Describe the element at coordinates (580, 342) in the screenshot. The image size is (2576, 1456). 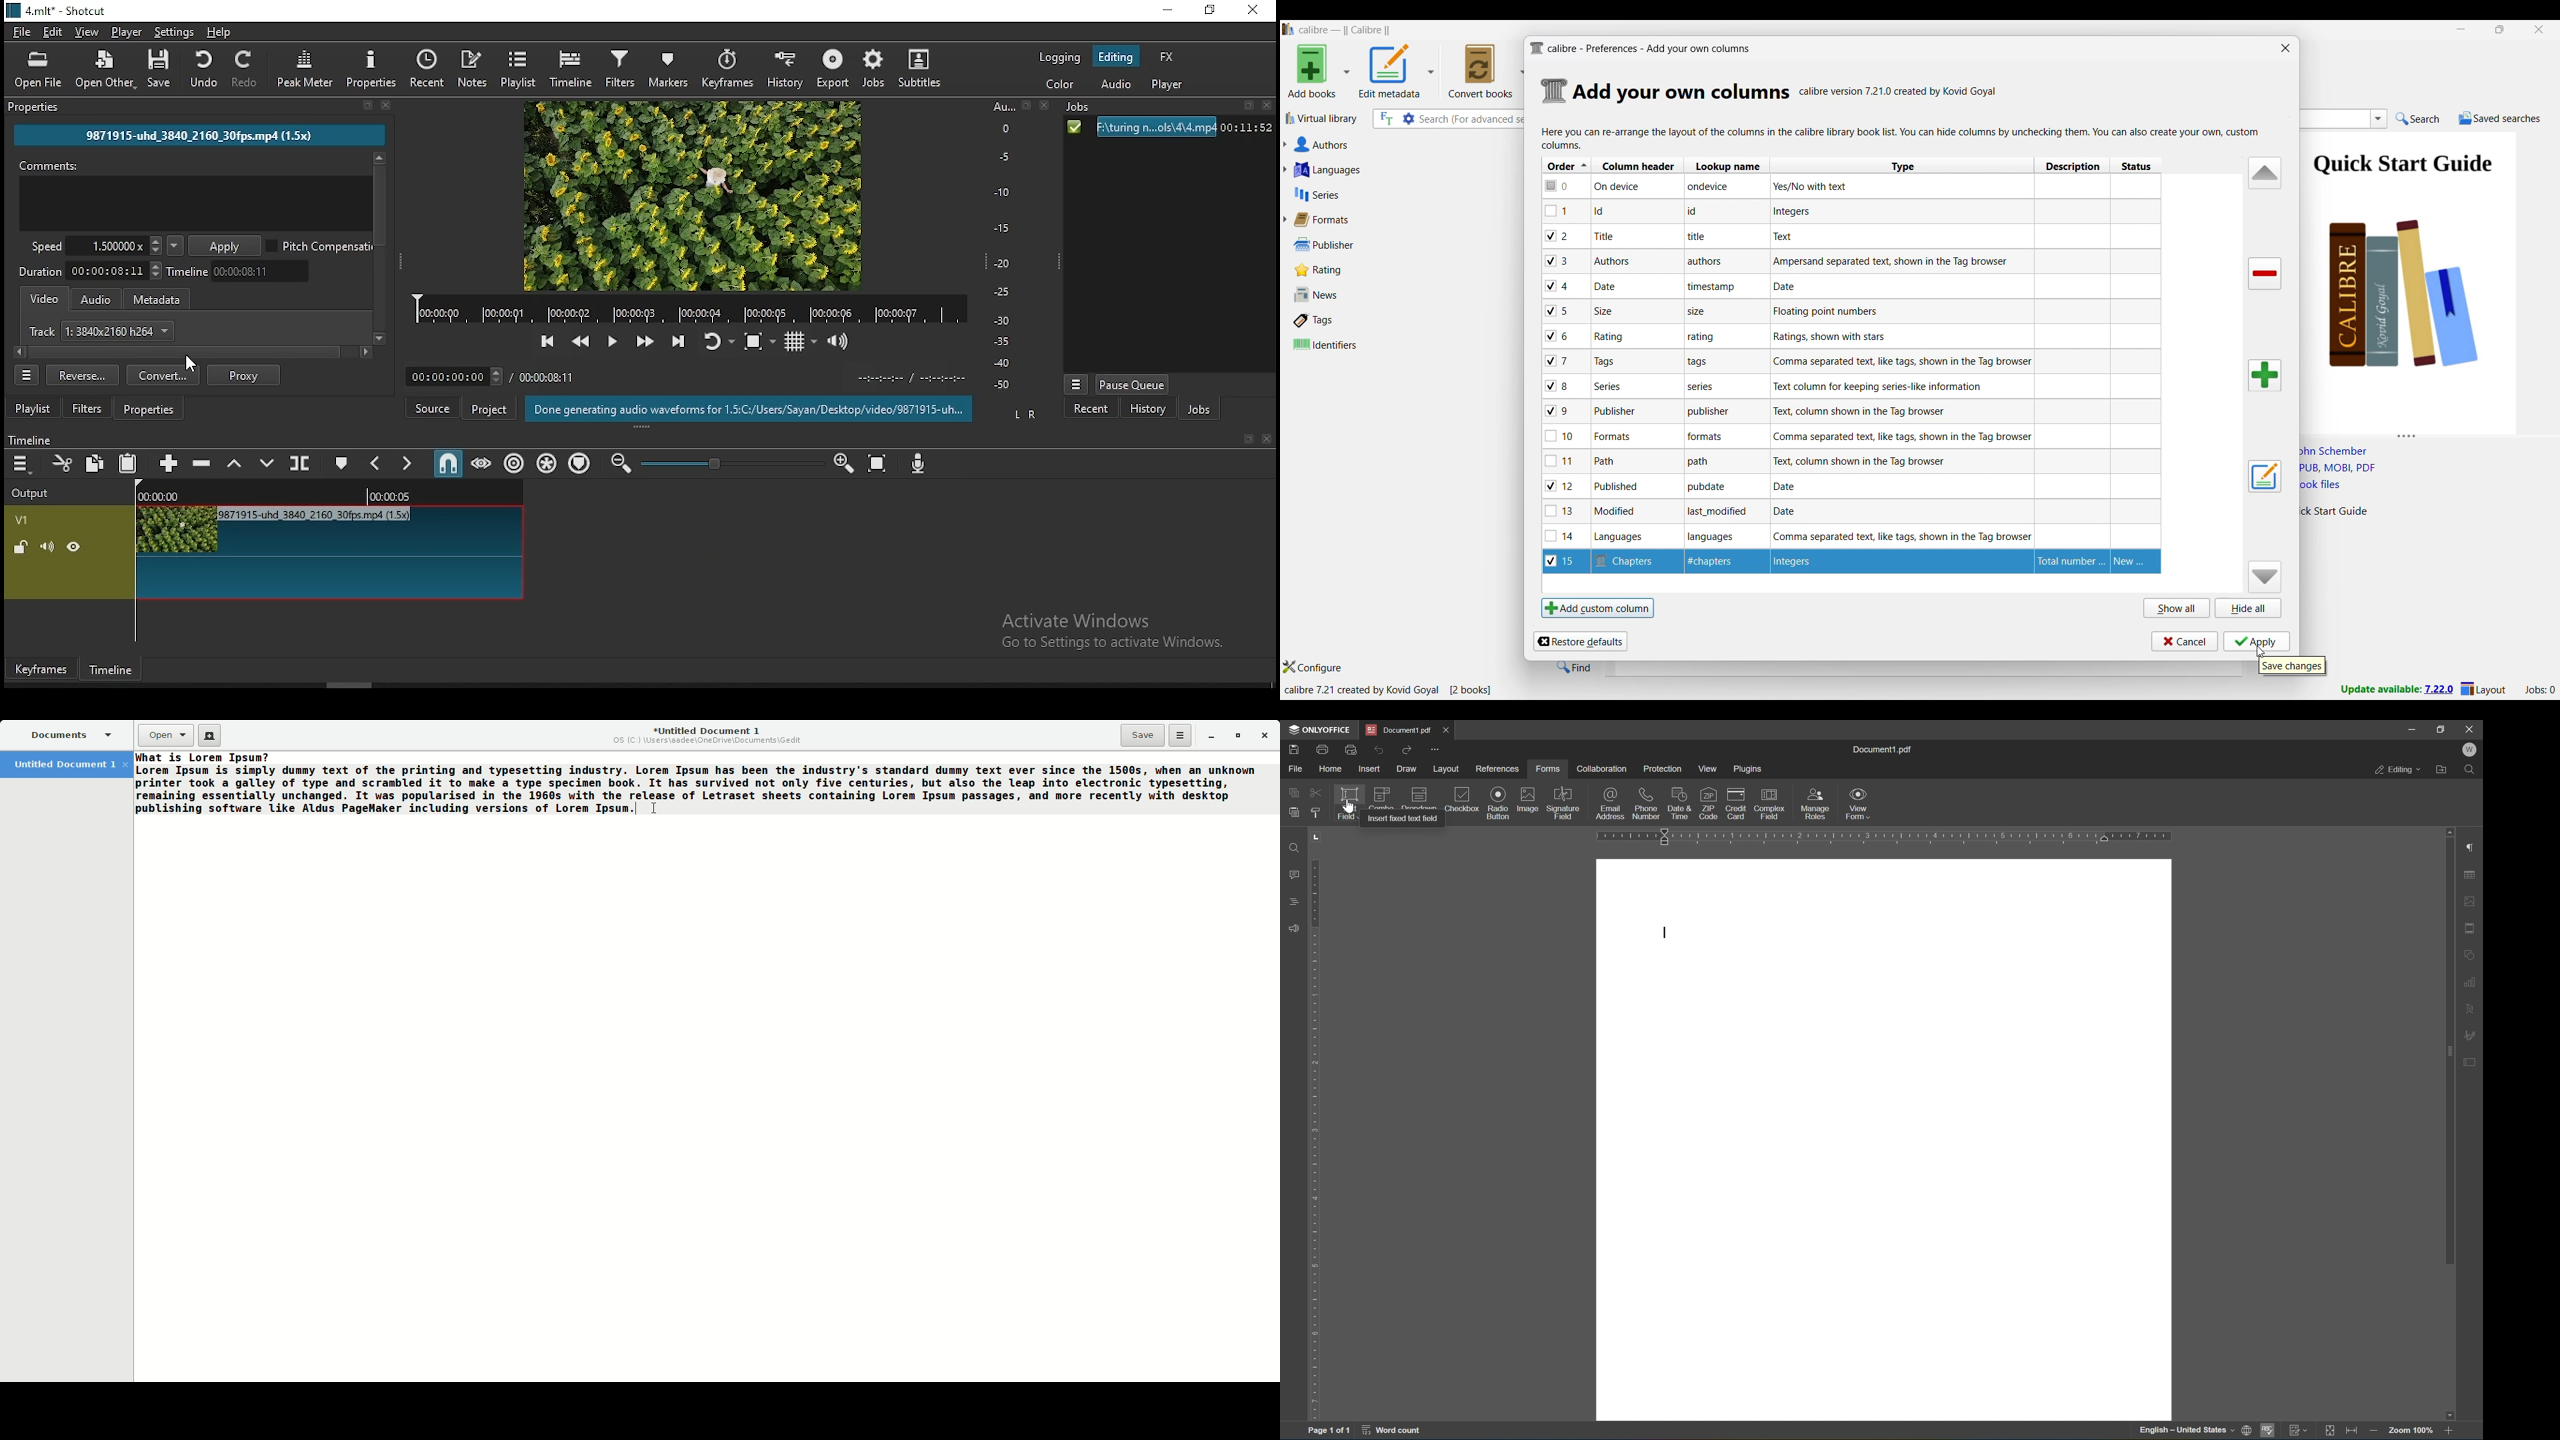
I see `play quickly backwards` at that location.